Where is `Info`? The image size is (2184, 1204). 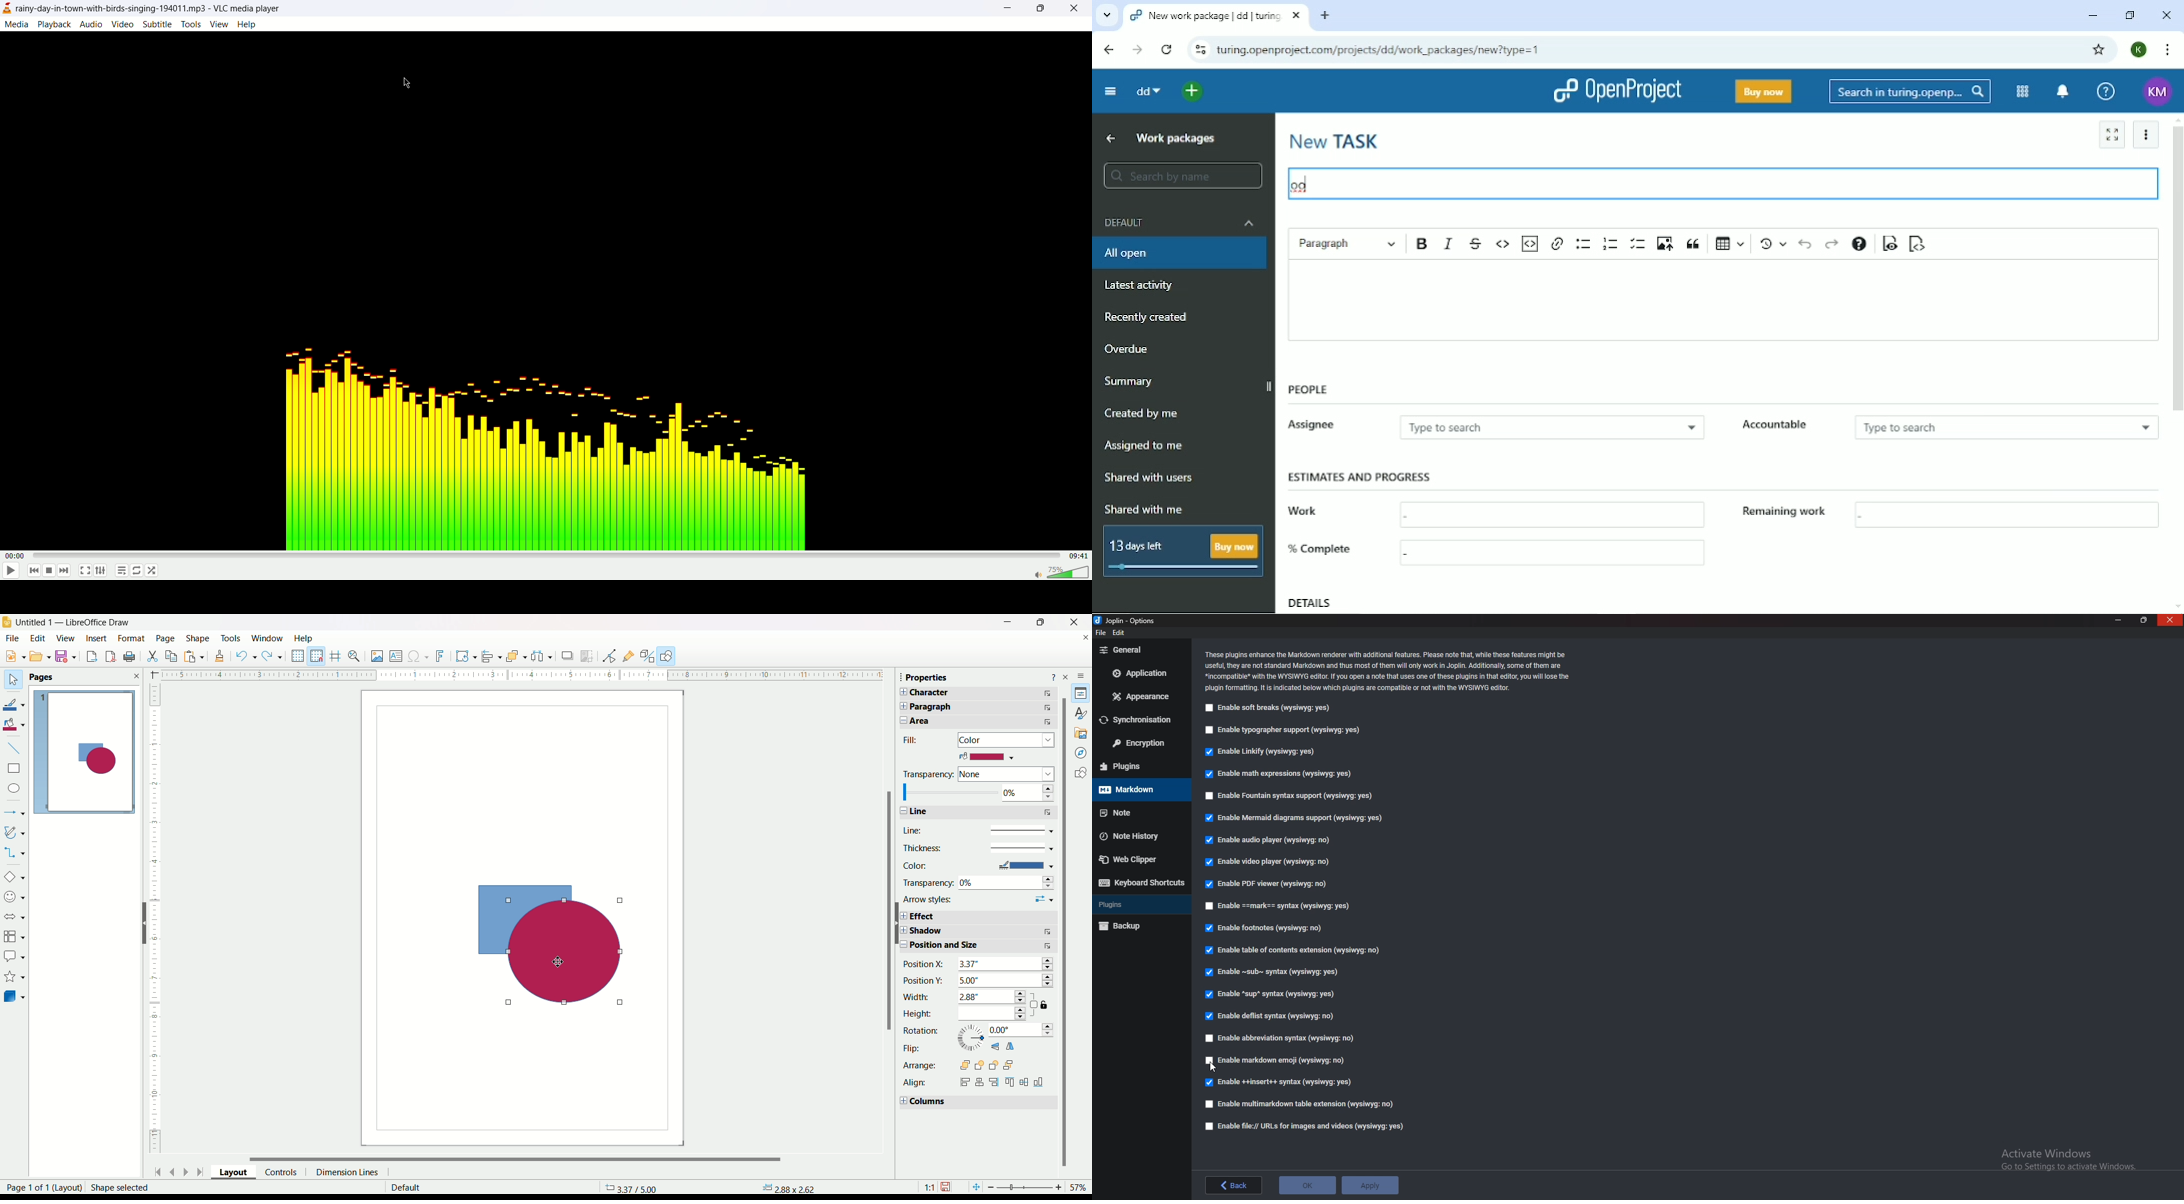
Info is located at coordinates (1390, 671).